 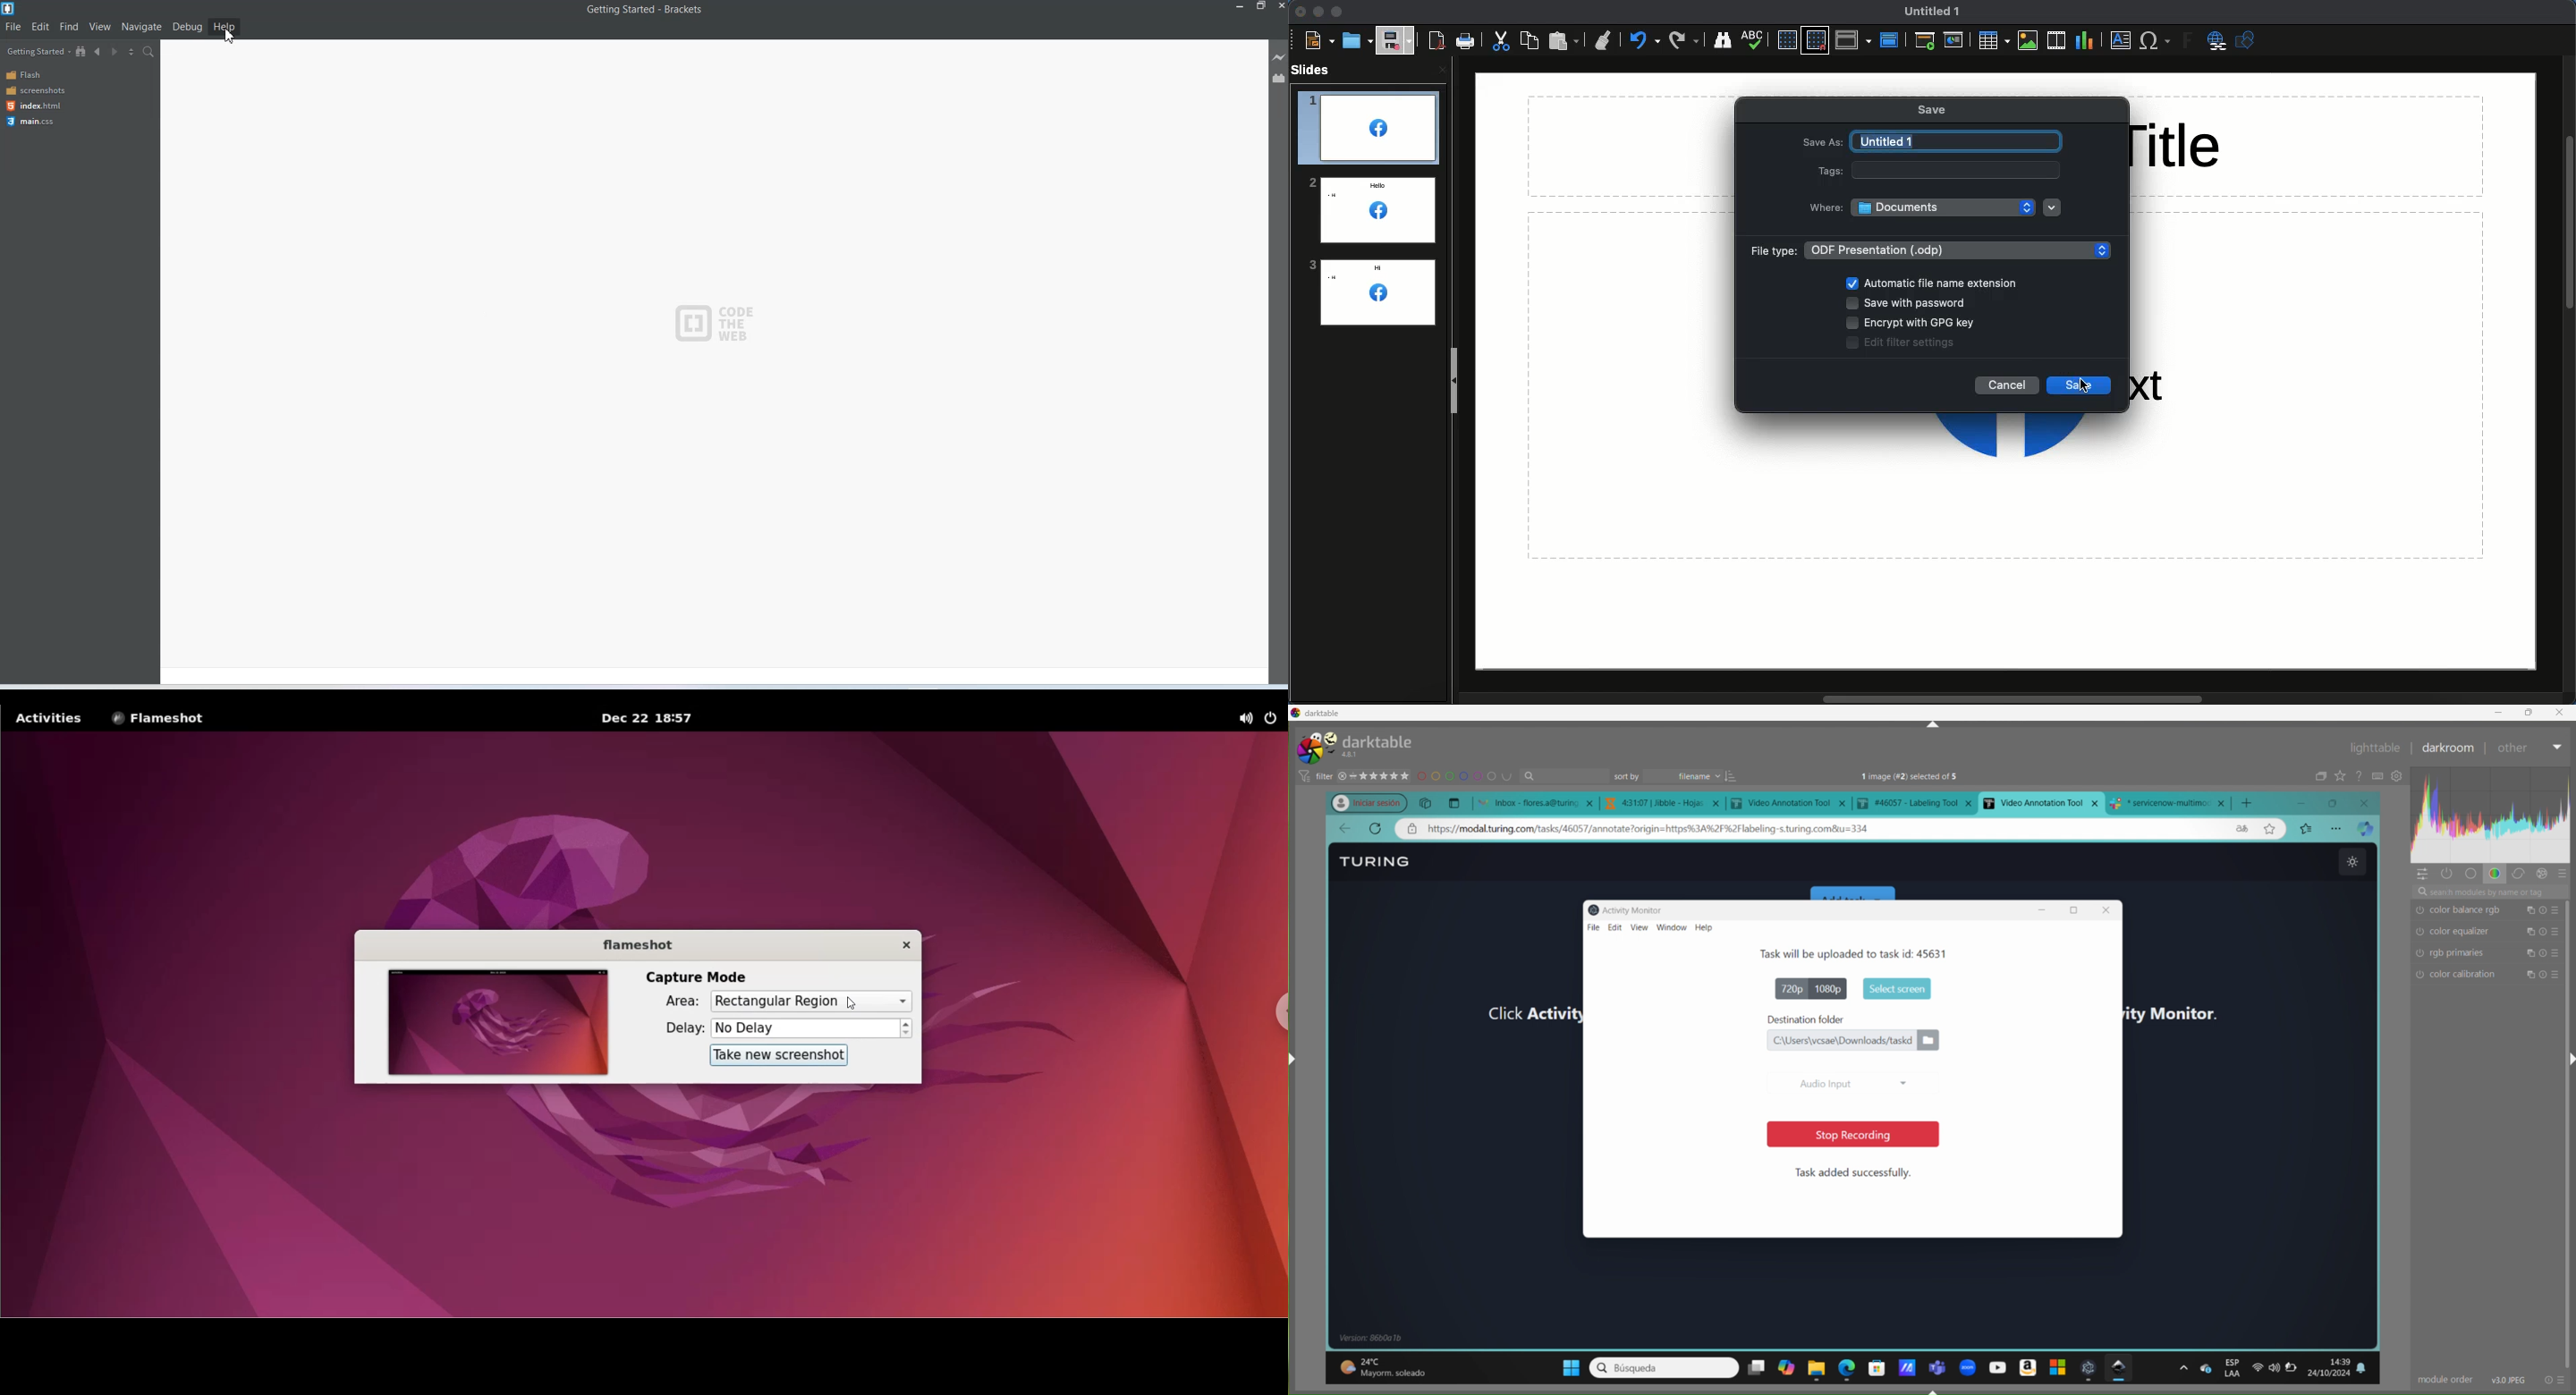 What do you see at coordinates (37, 75) in the screenshot?
I see `Flash` at bounding box center [37, 75].